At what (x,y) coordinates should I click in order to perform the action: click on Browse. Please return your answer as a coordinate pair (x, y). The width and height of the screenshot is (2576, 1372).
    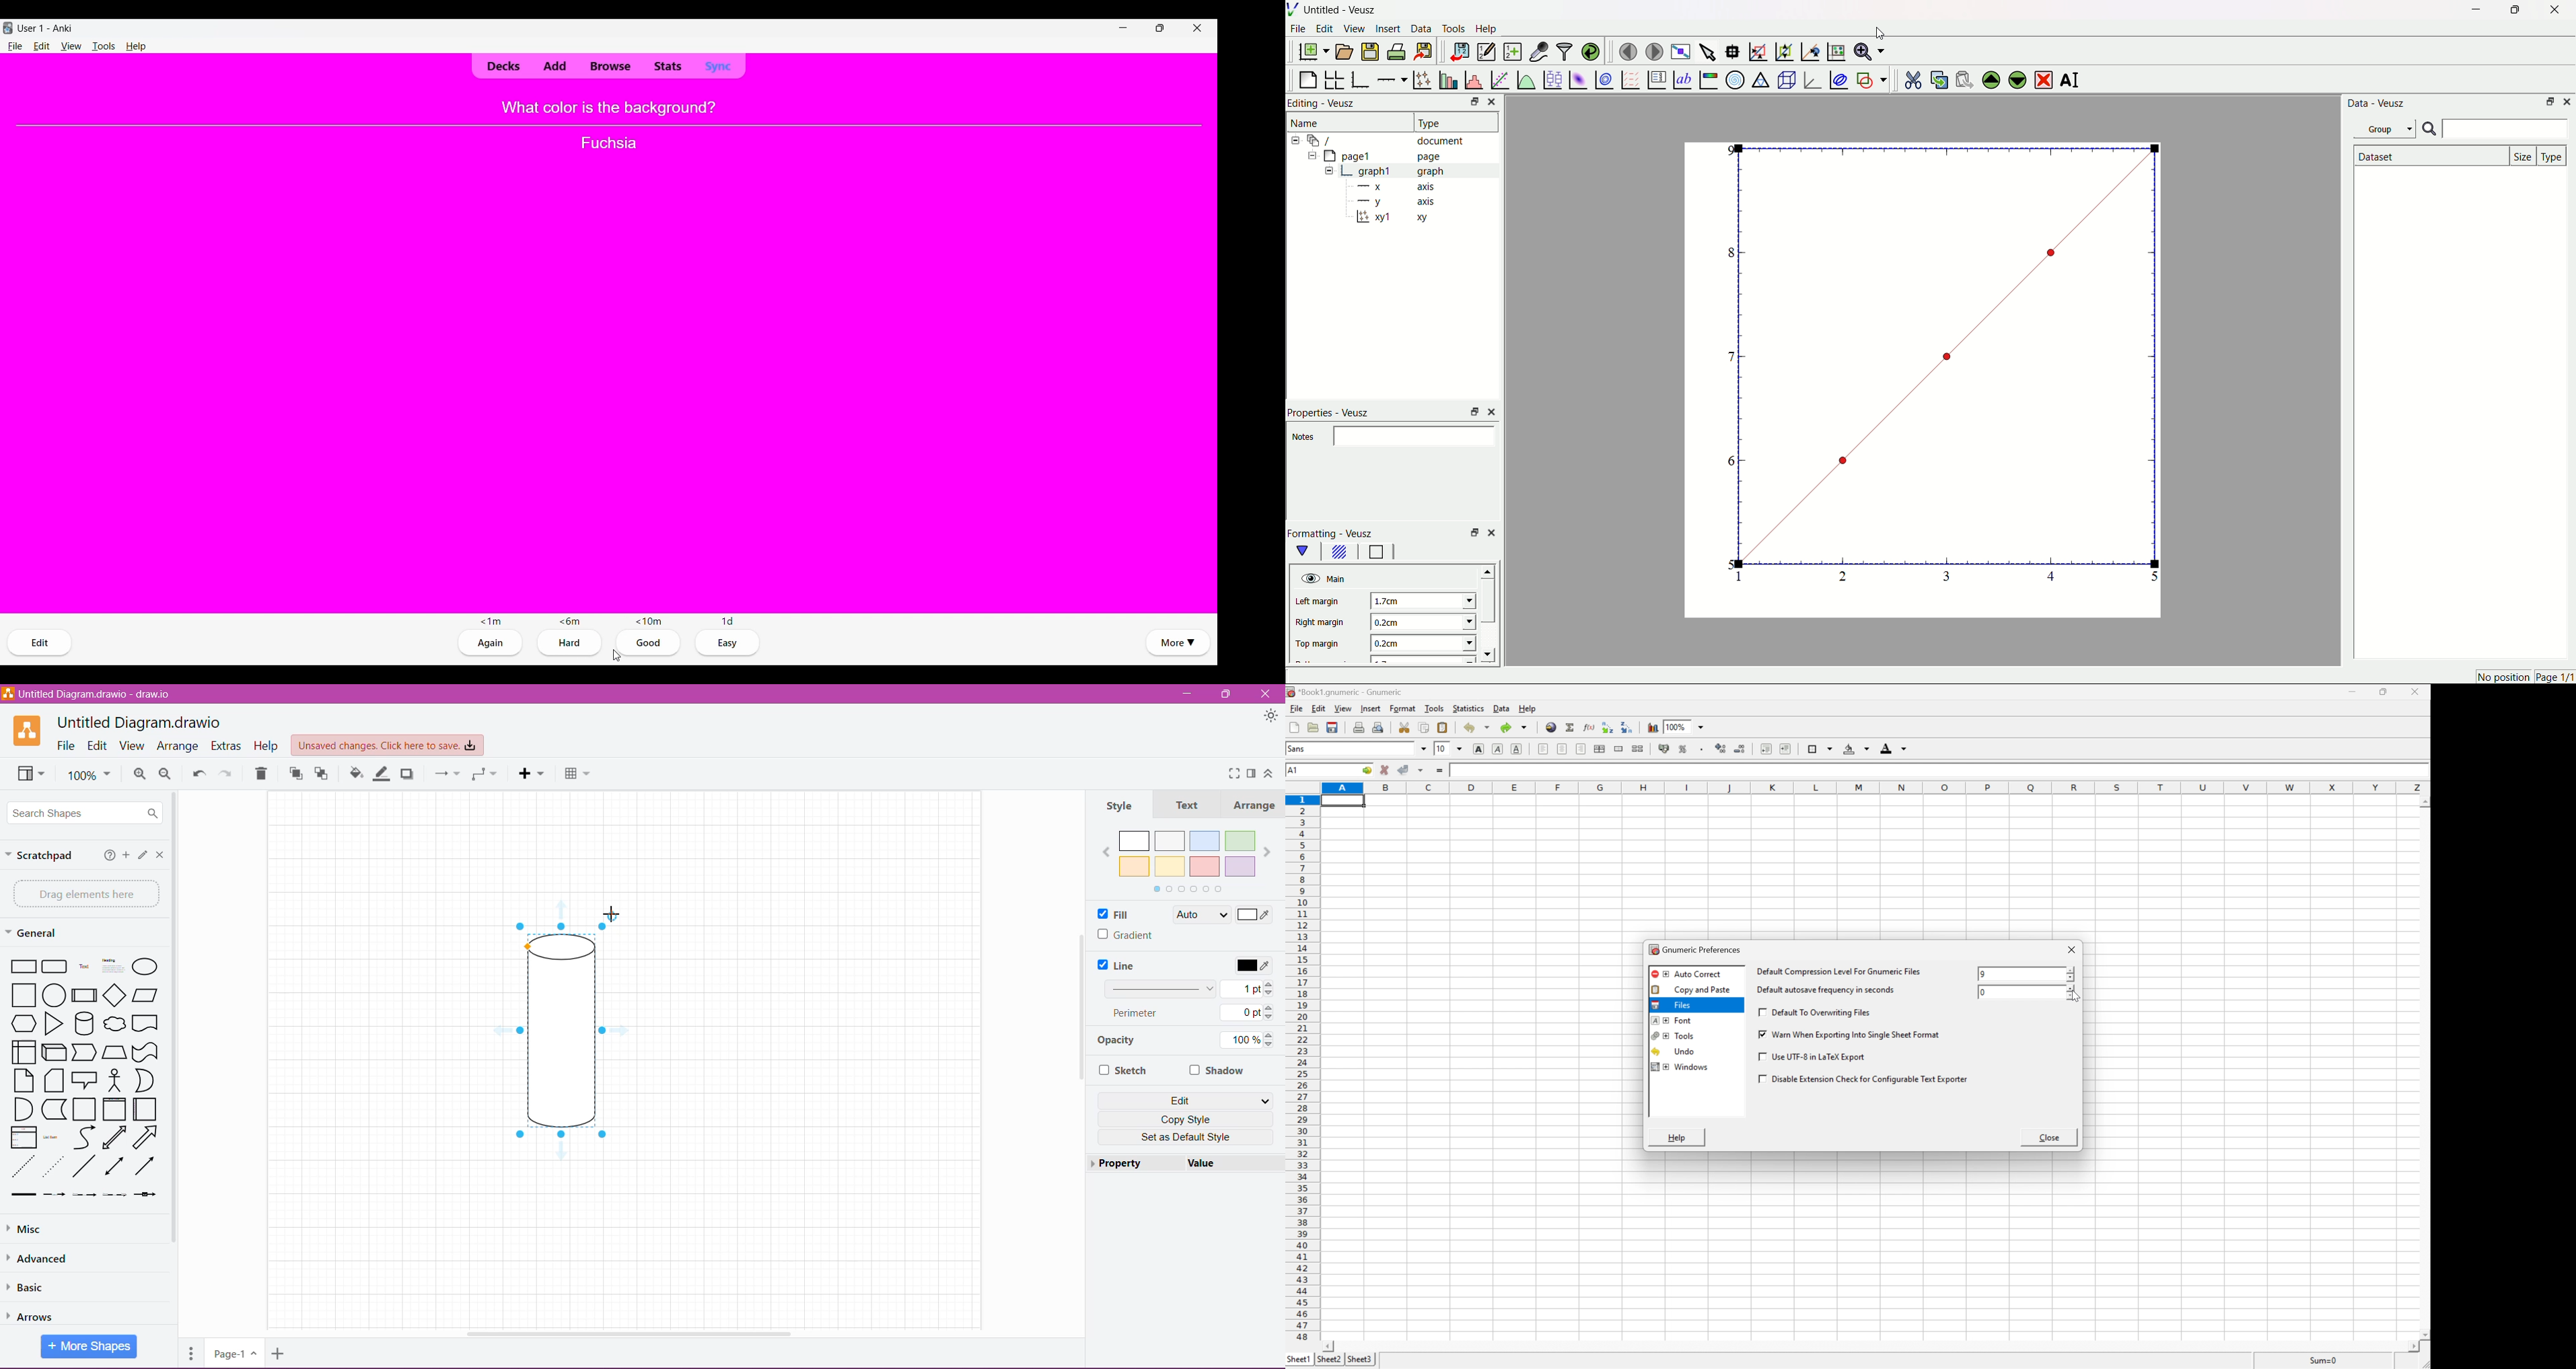
    Looking at the image, I should click on (610, 67).